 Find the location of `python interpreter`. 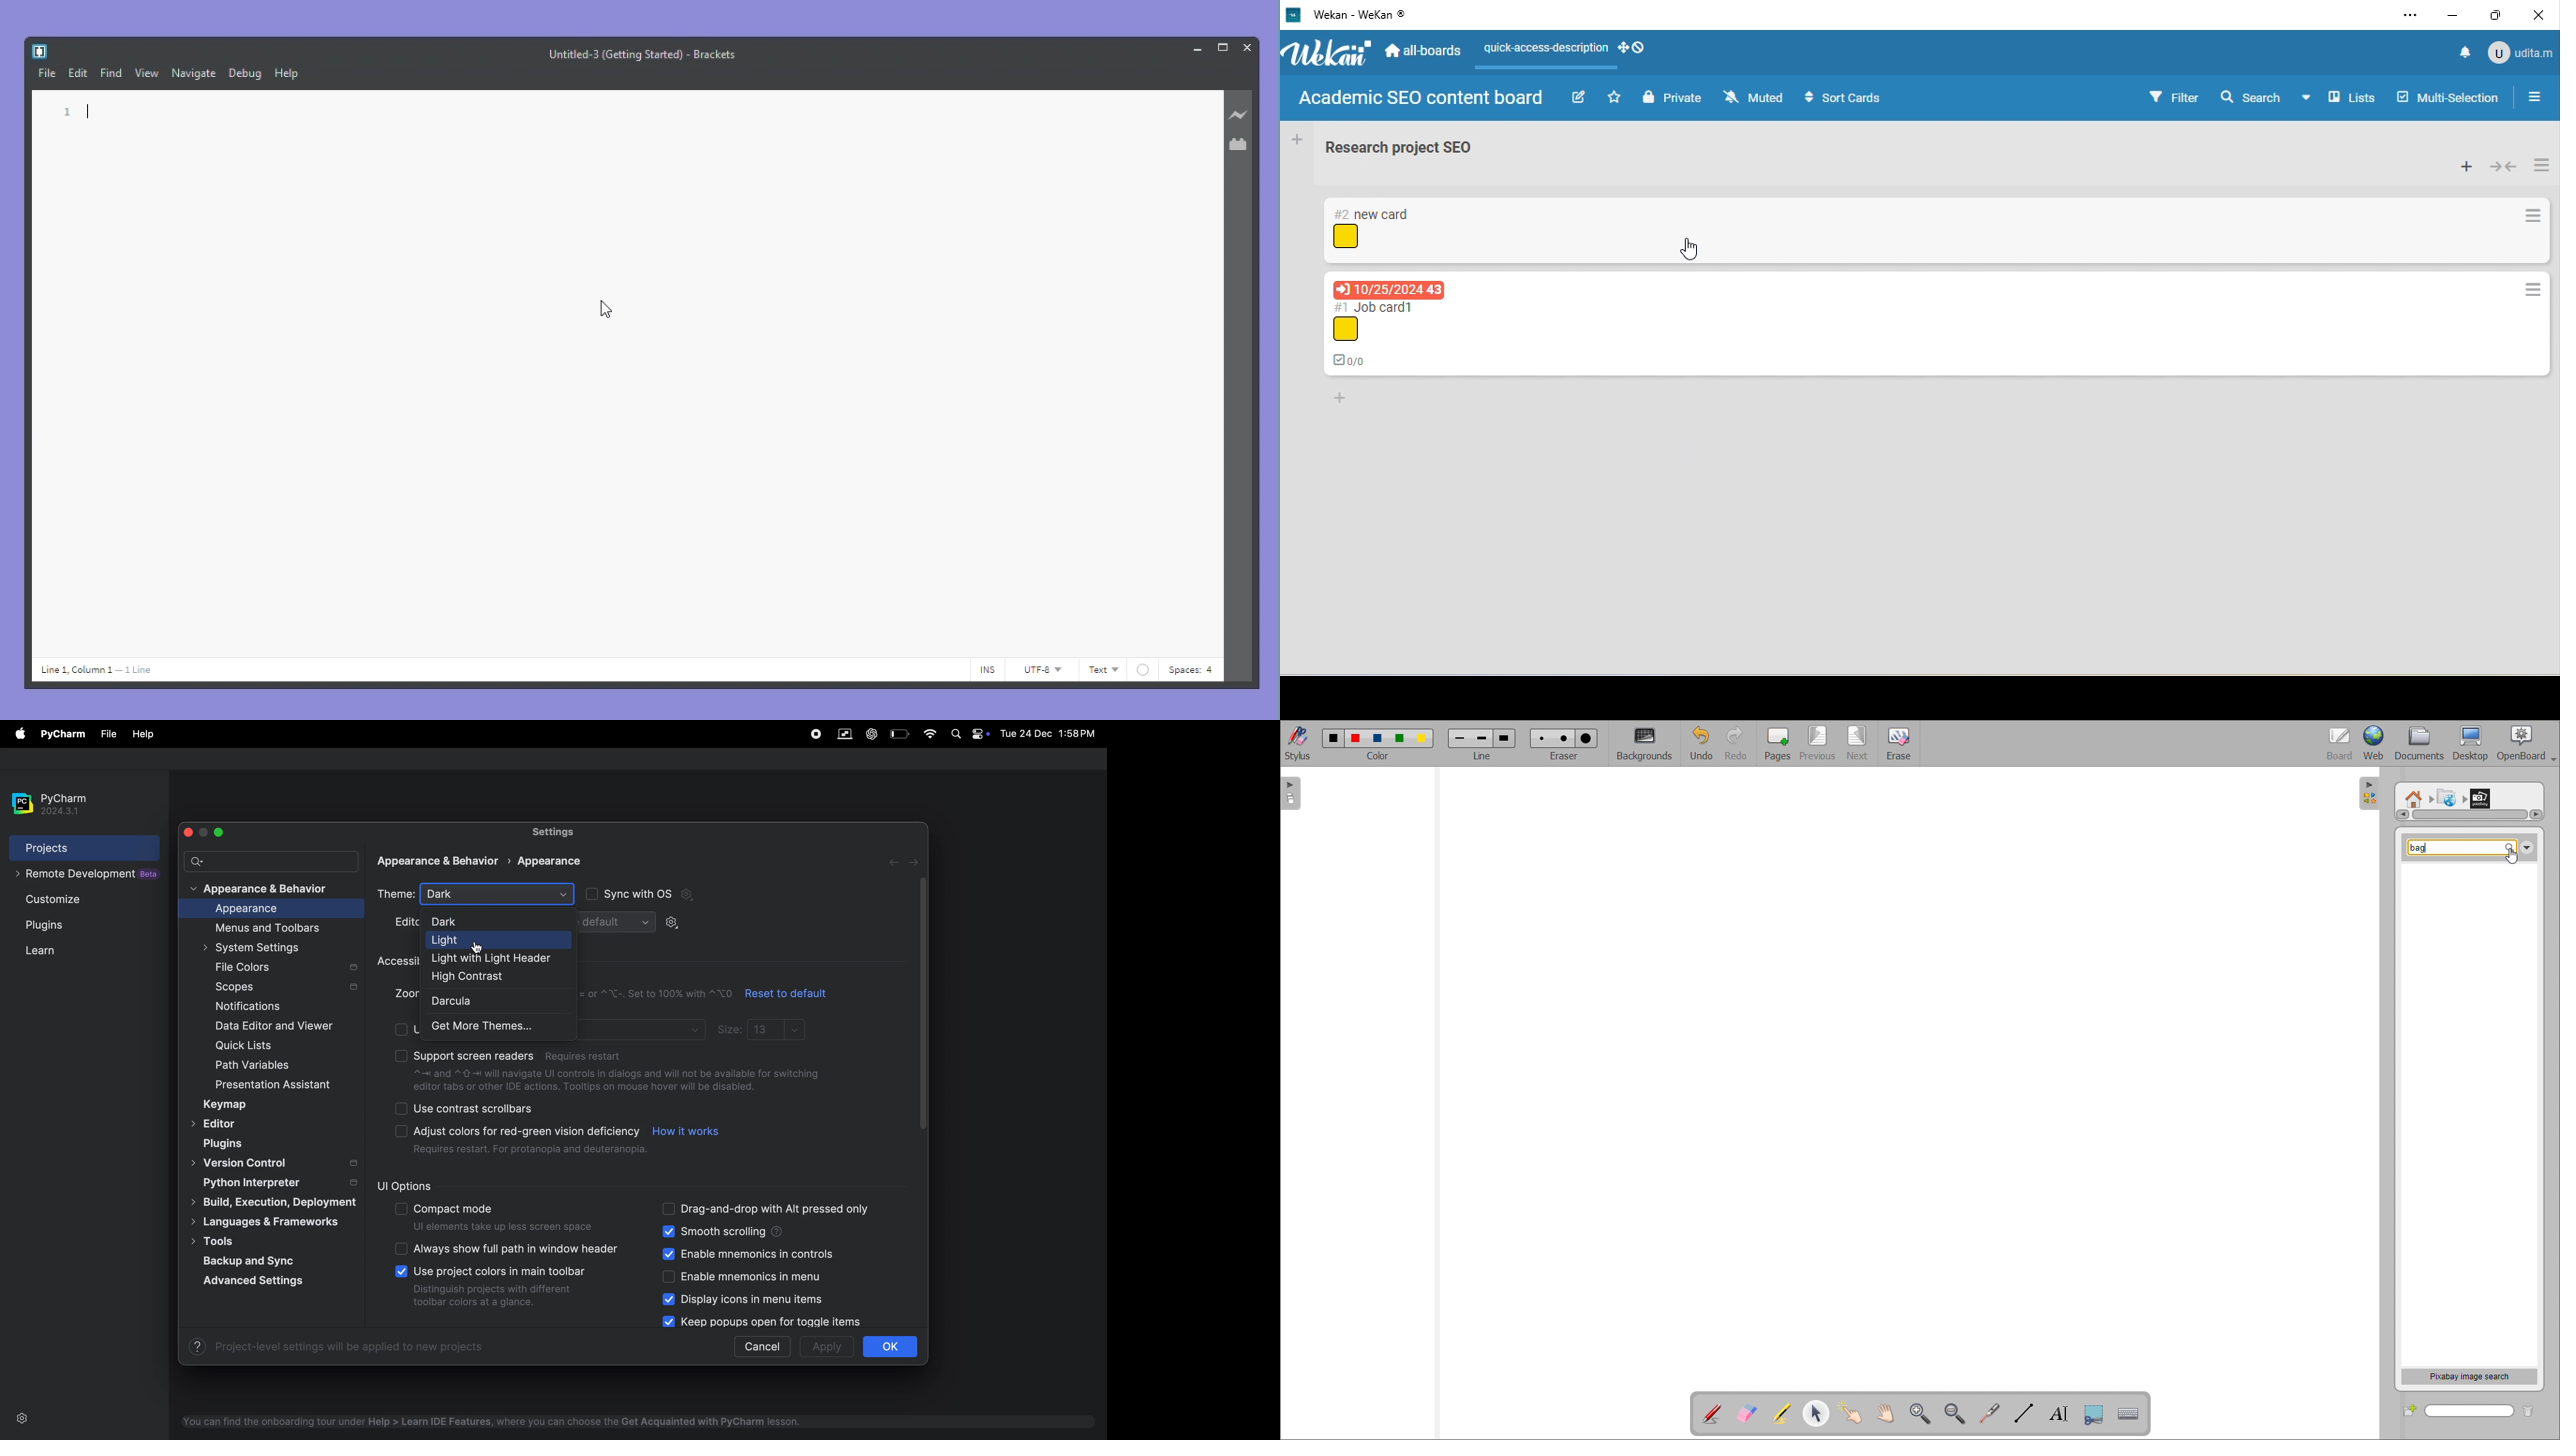

python interpreter is located at coordinates (275, 1184).